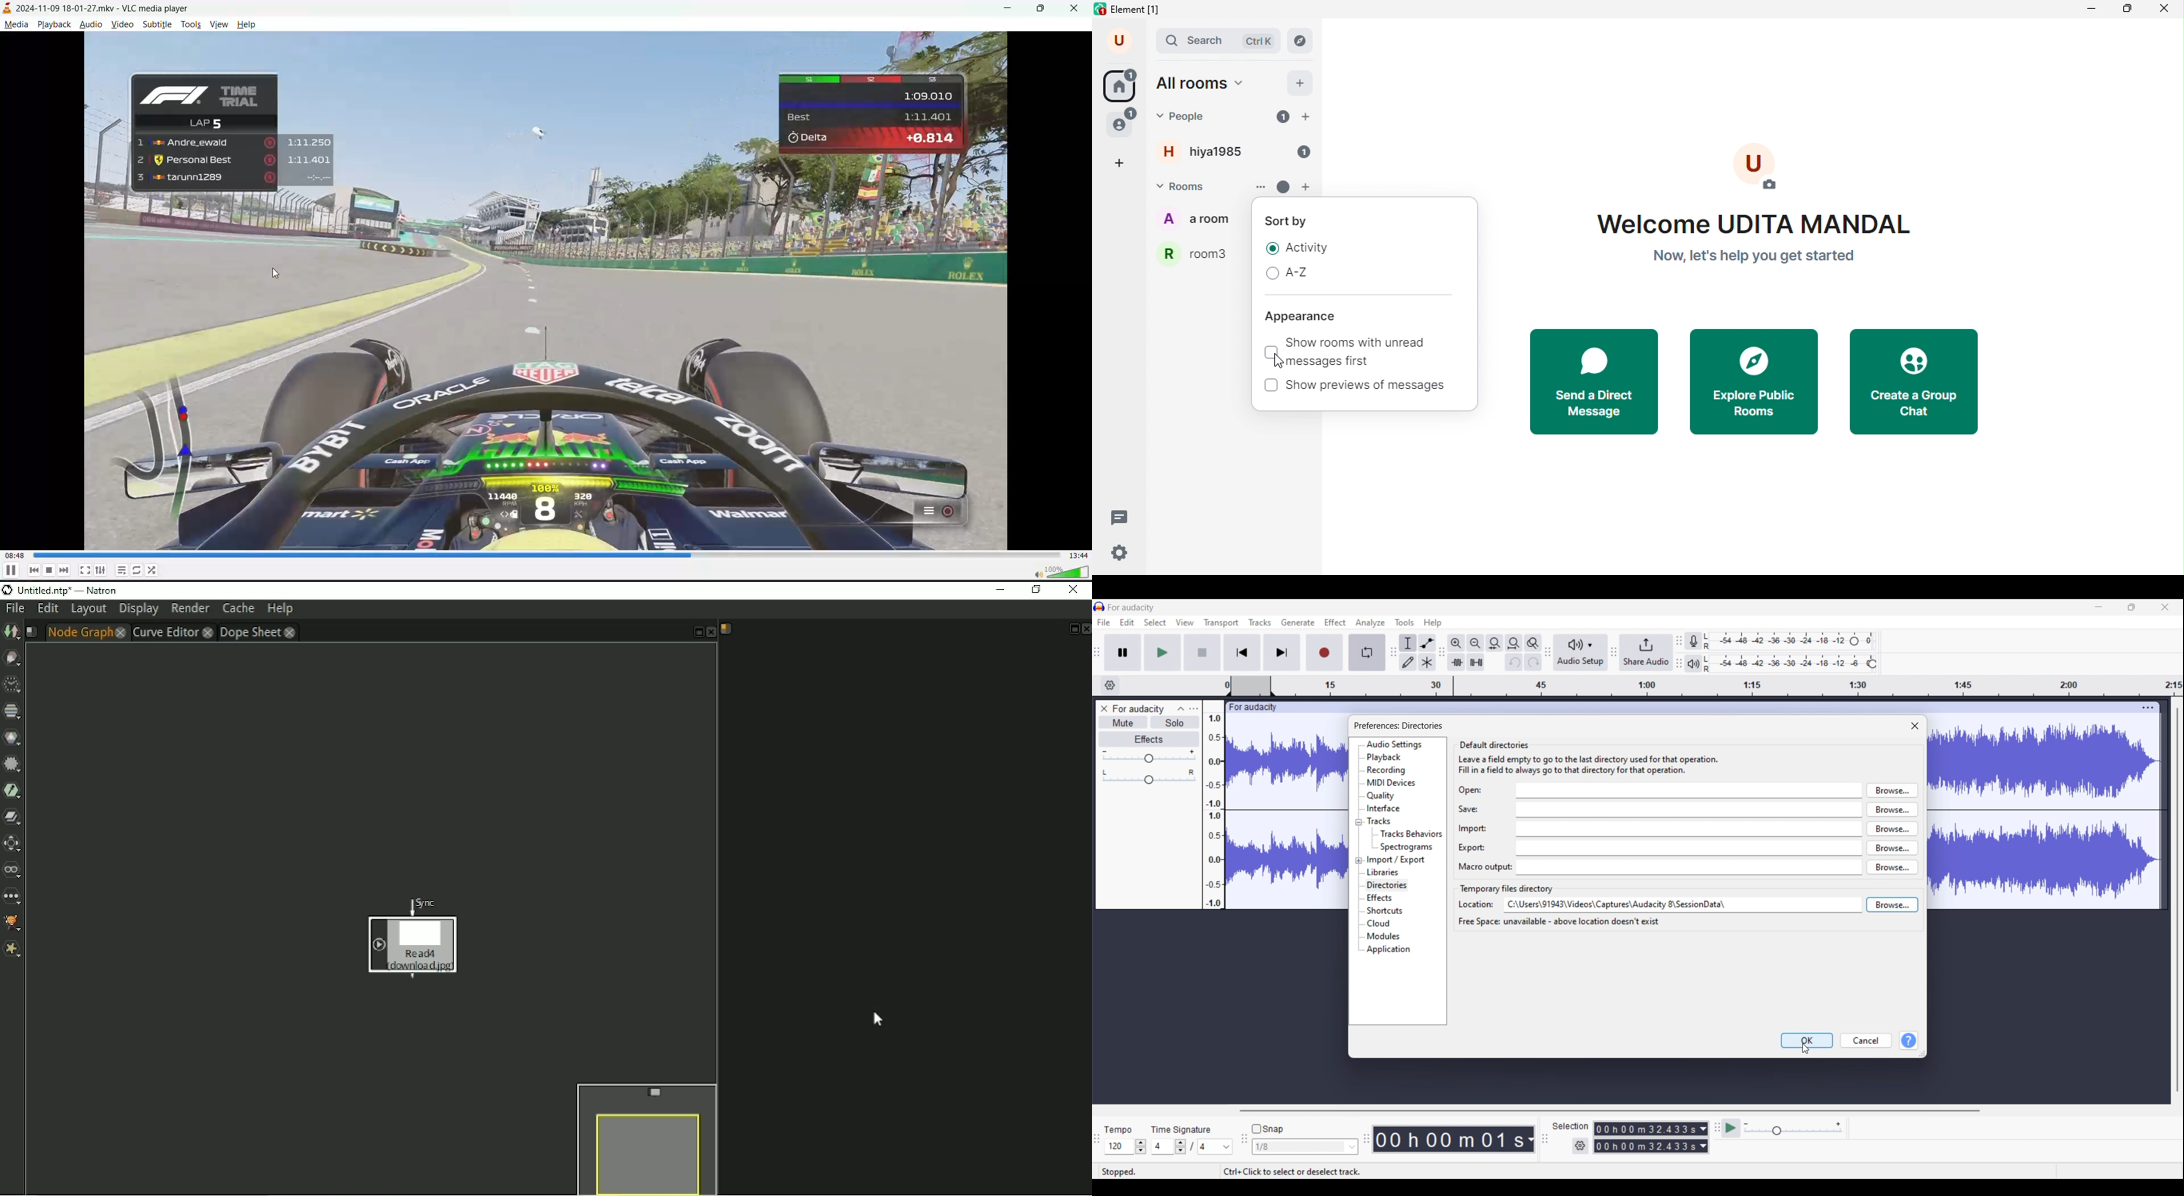 This screenshot has height=1204, width=2184. What do you see at coordinates (34, 570) in the screenshot?
I see `pervious` at bounding box center [34, 570].